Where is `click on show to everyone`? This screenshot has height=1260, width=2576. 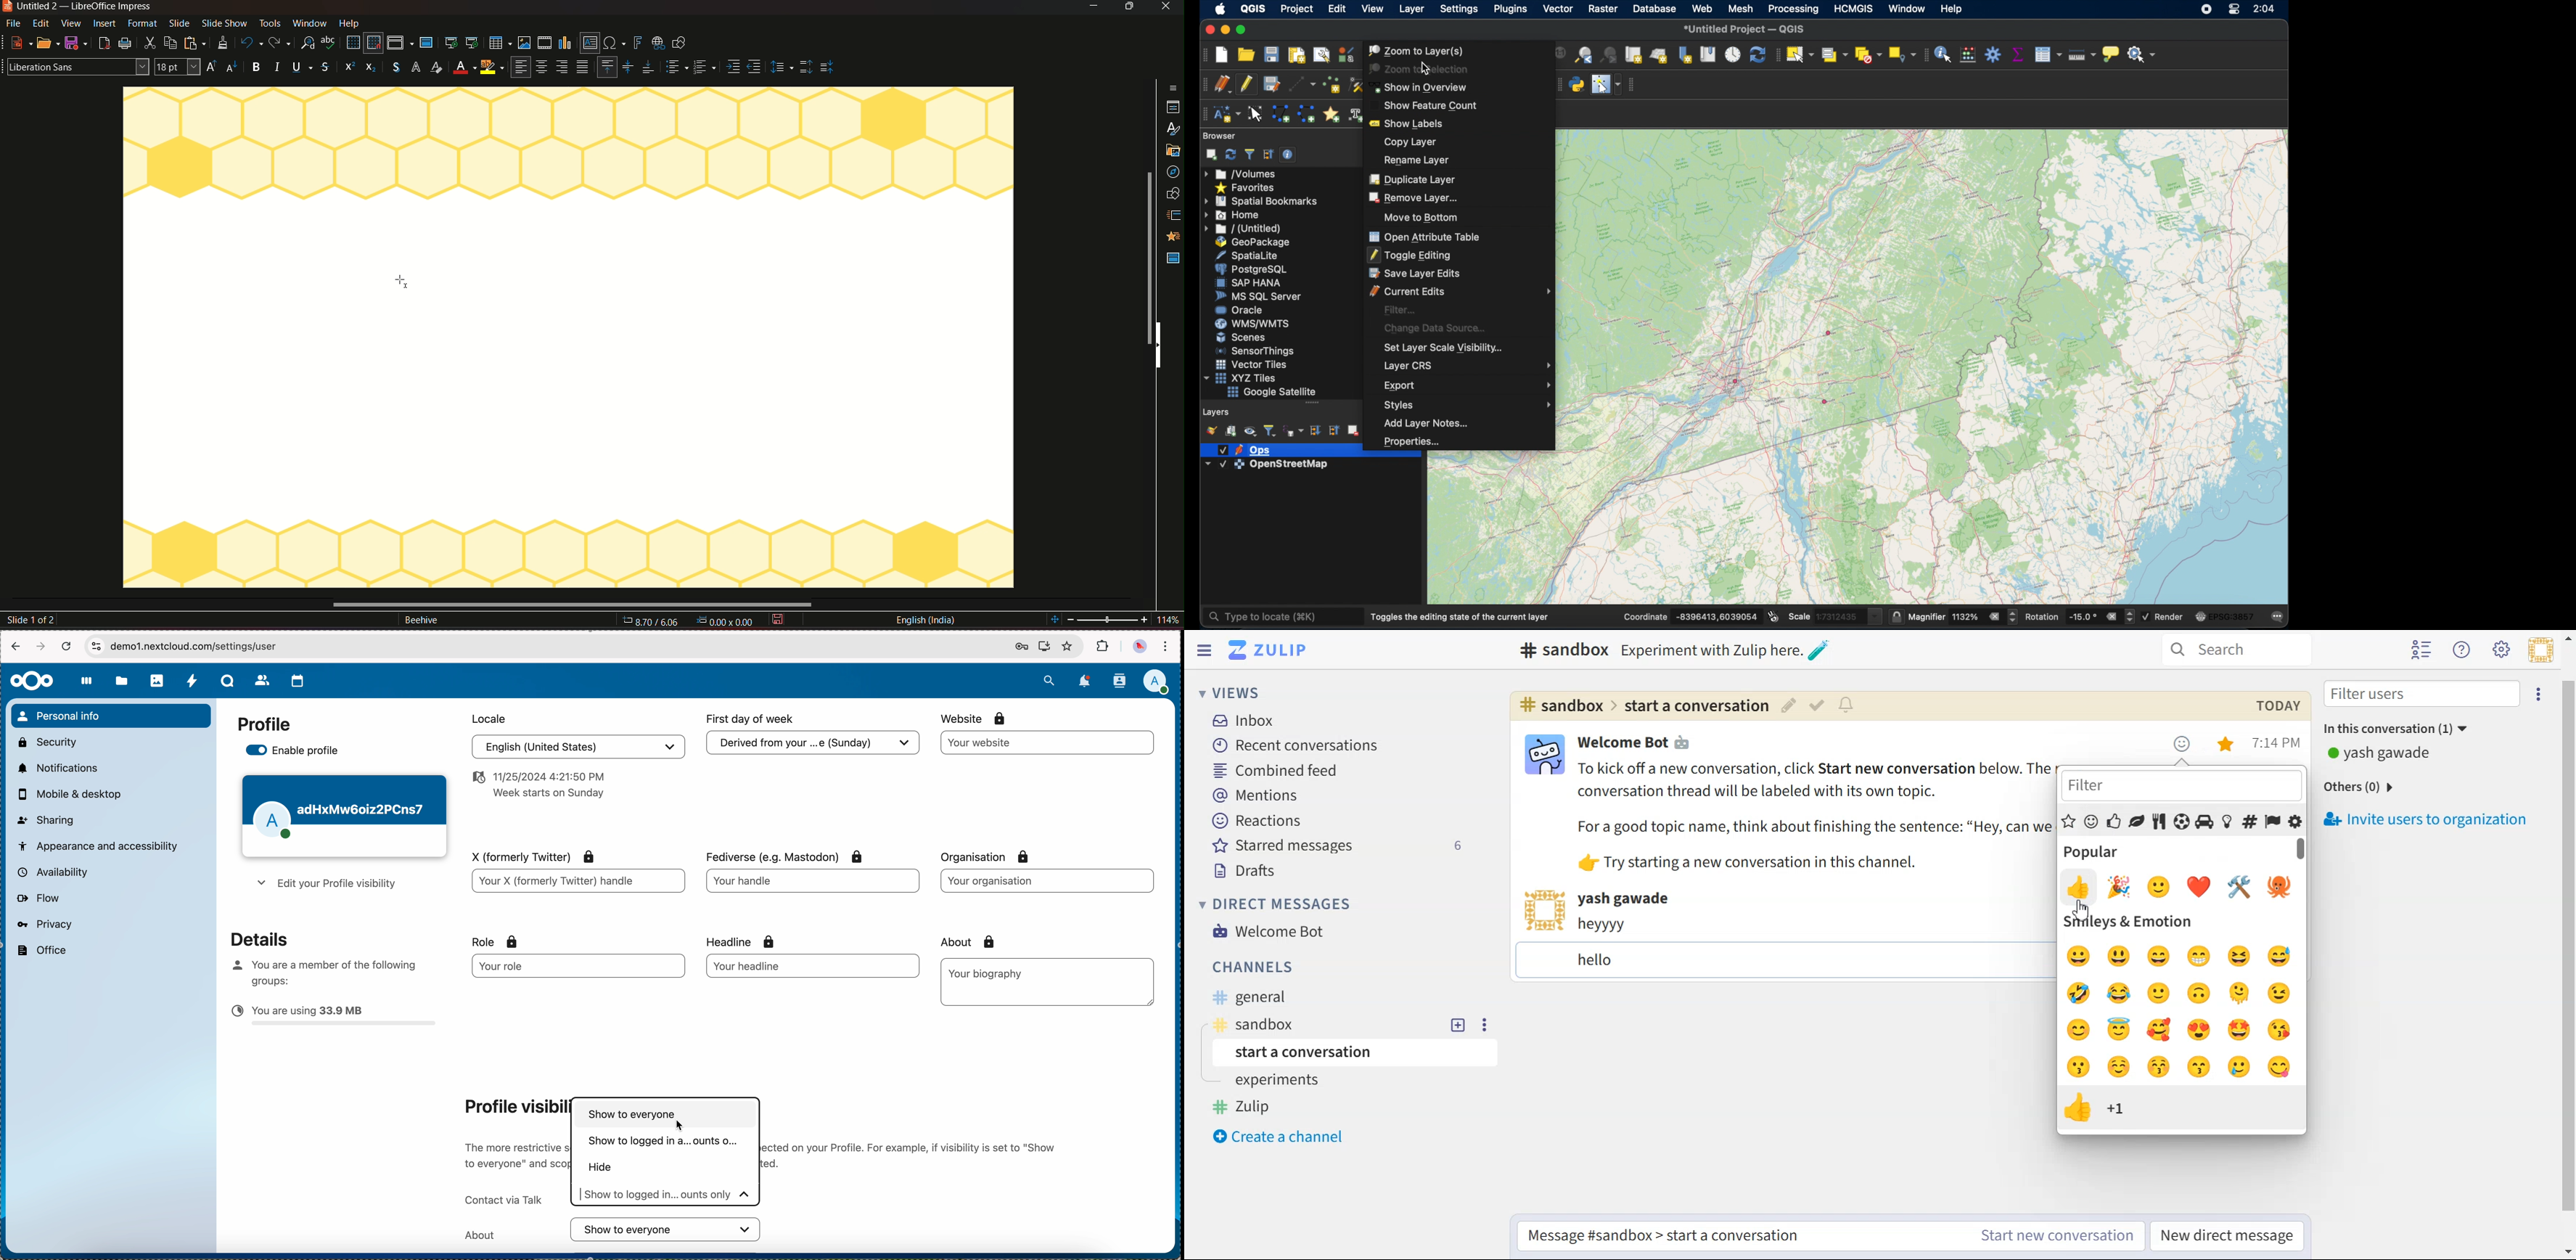
click on show to everyone is located at coordinates (667, 1115).